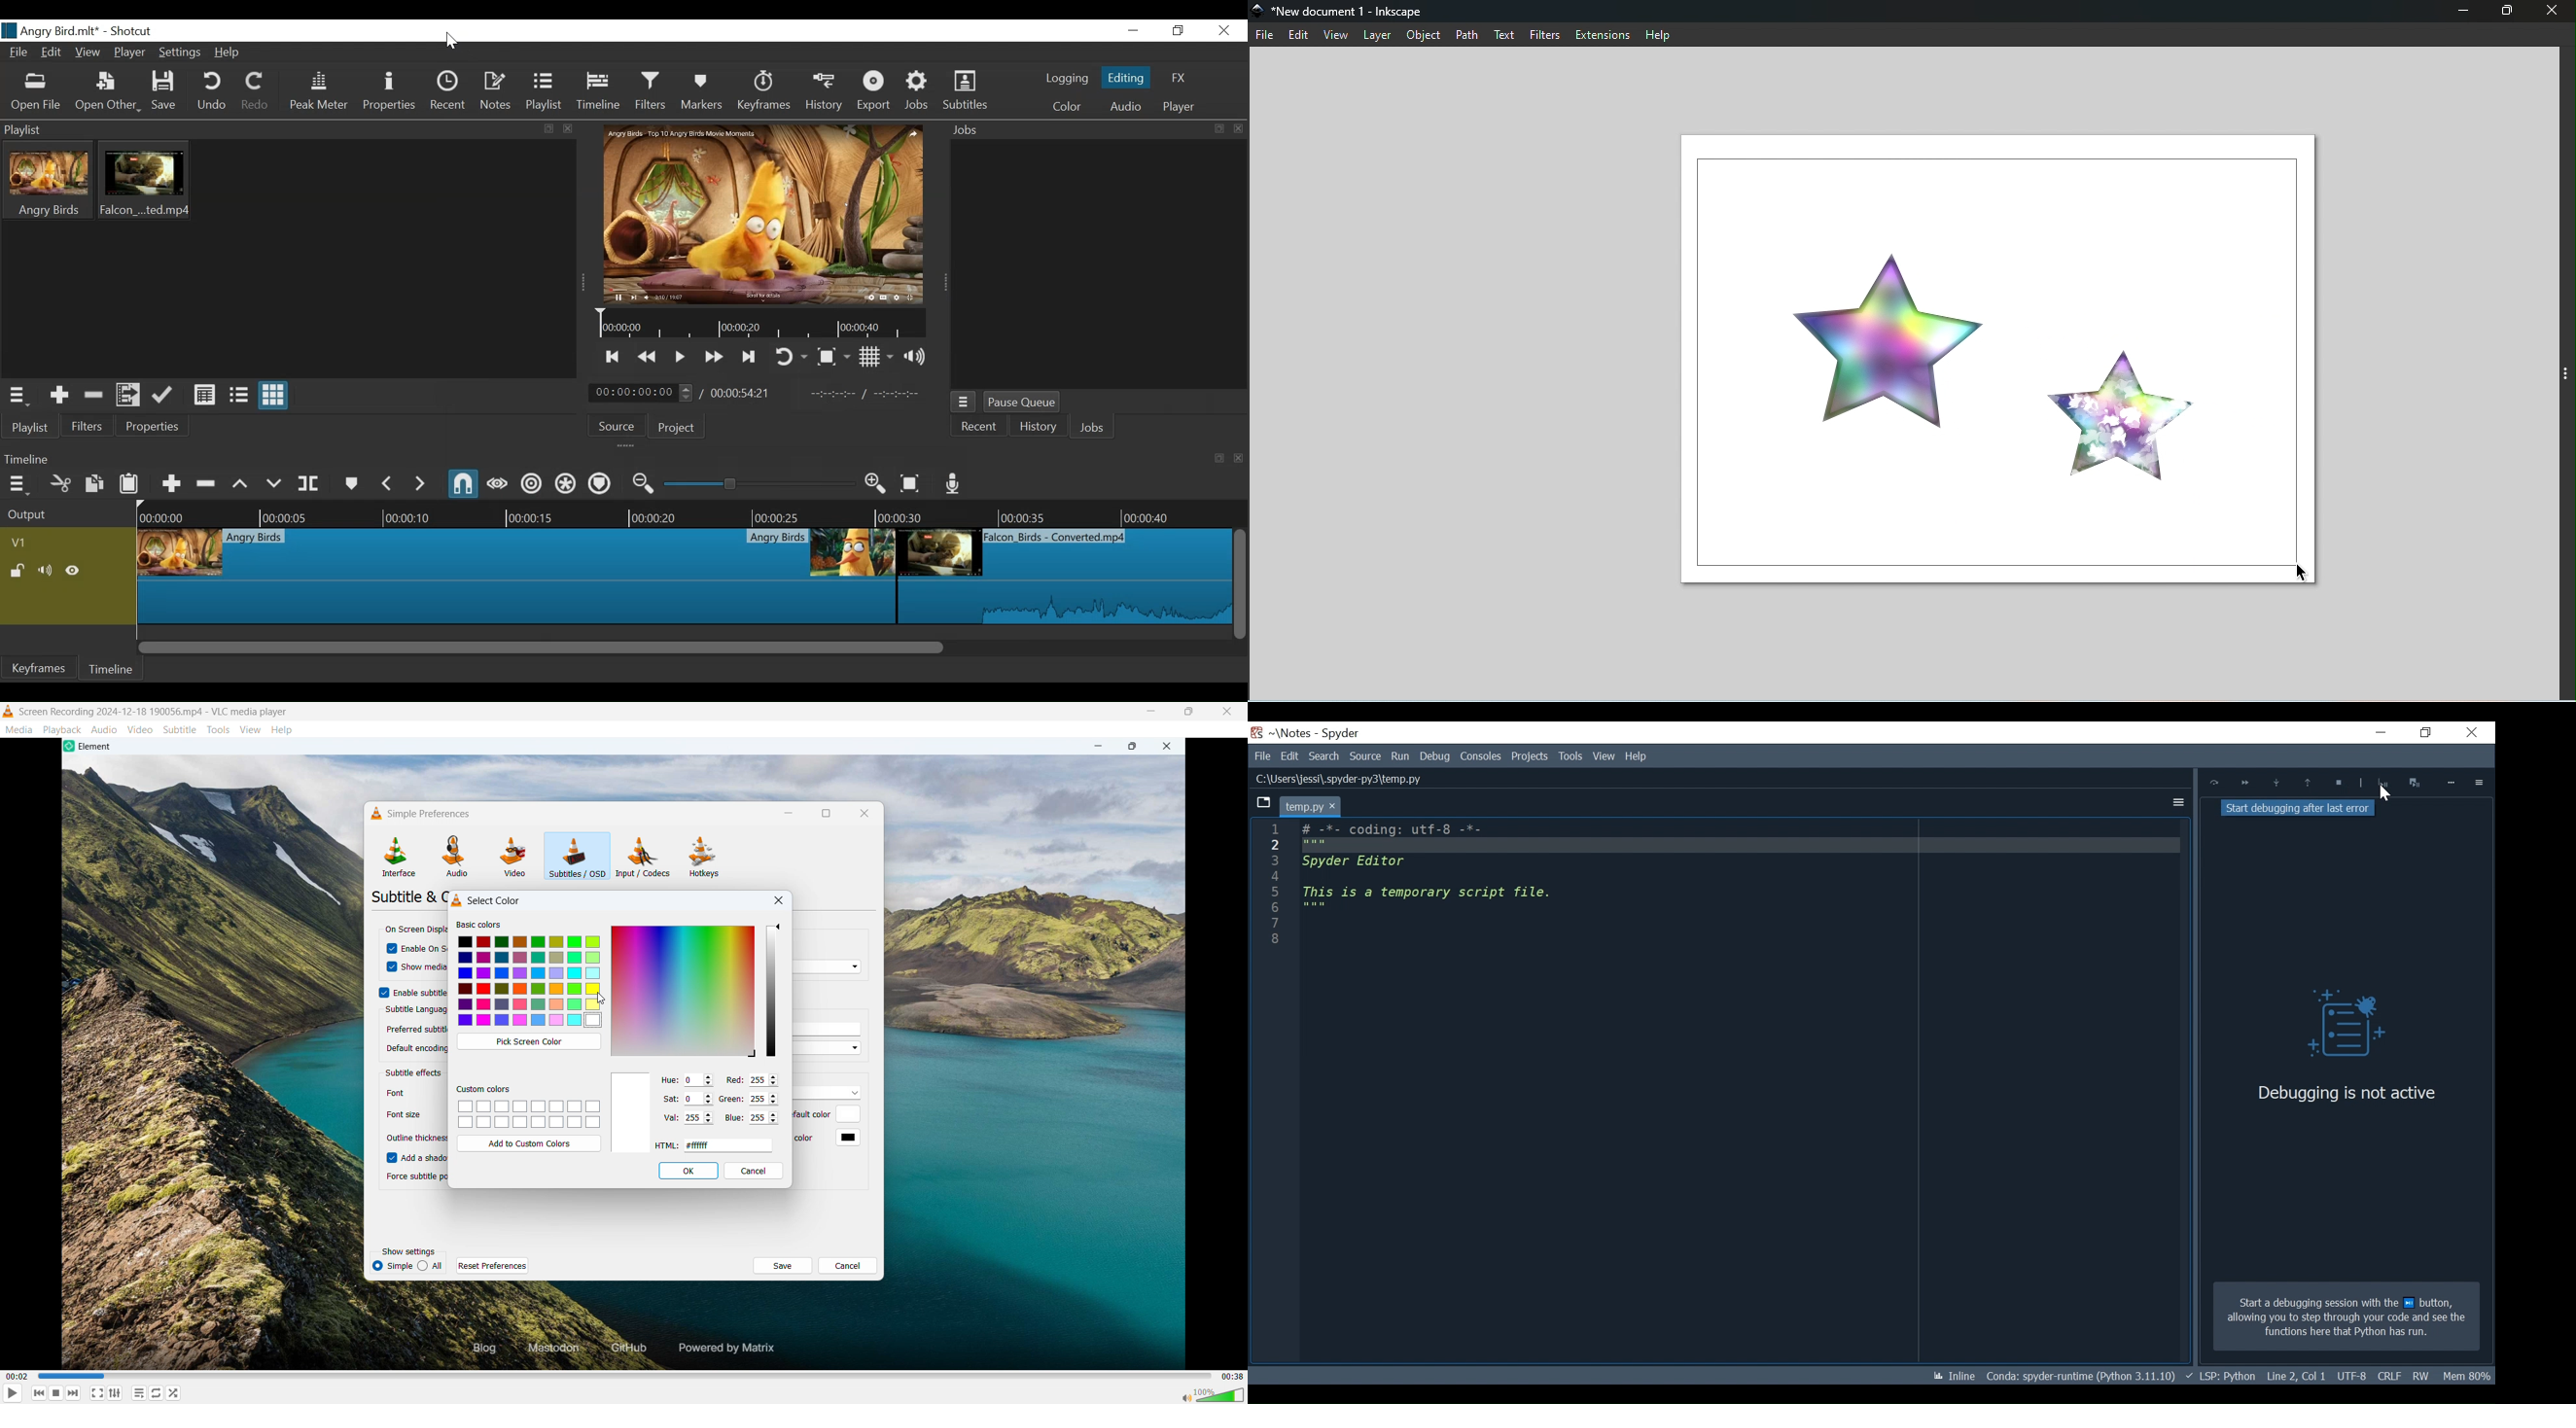 This screenshot has width=2576, height=1428. Describe the element at coordinates (2277, 784) in the screenshot. I see `Step into function or method` at that location.